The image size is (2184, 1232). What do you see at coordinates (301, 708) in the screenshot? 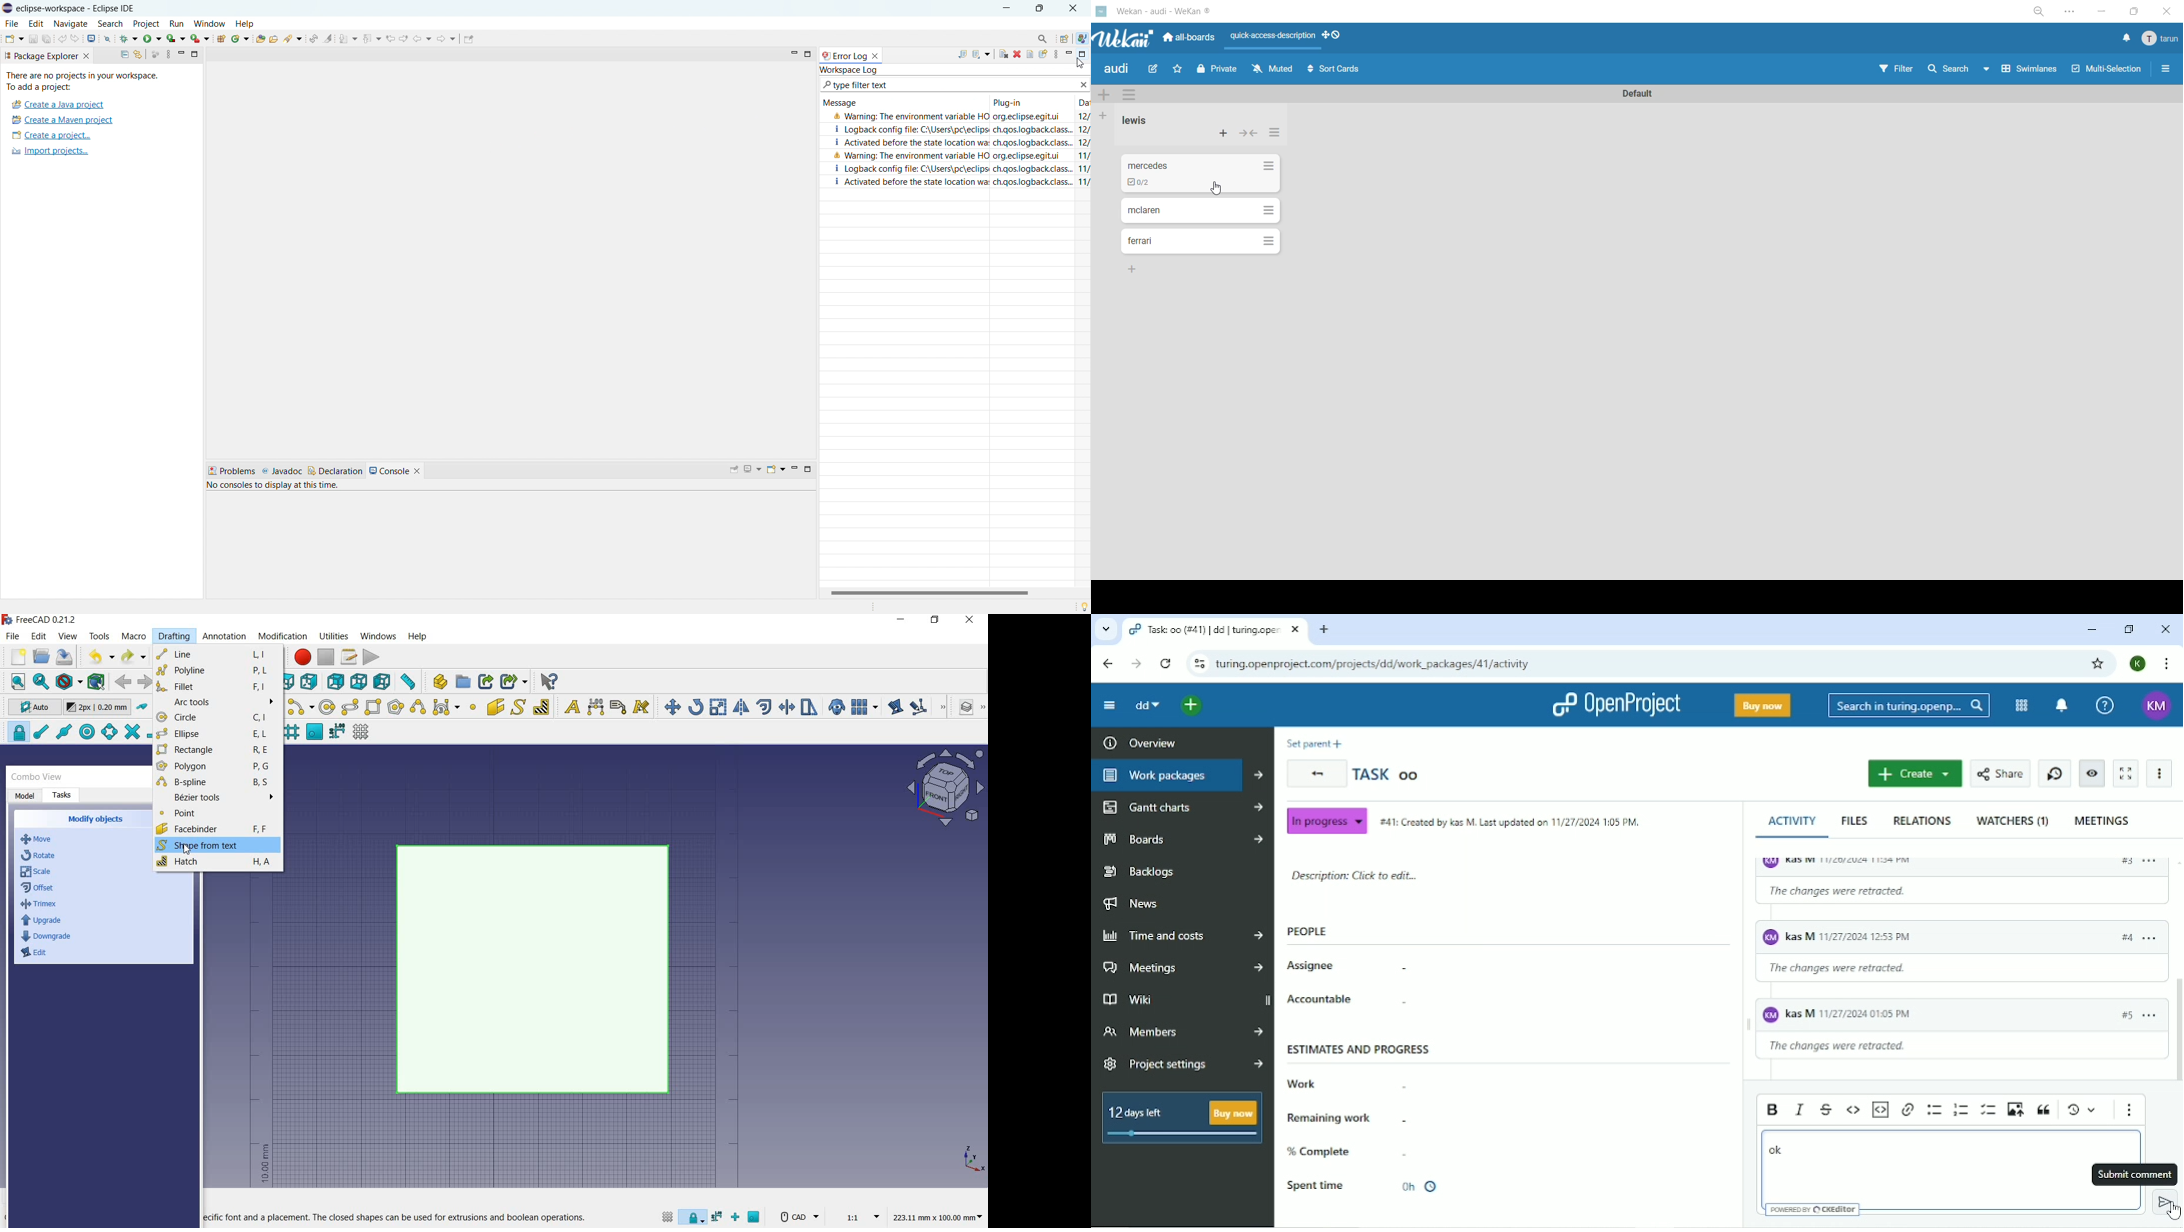
I see `arc tools` at bounding box center [301, 708].